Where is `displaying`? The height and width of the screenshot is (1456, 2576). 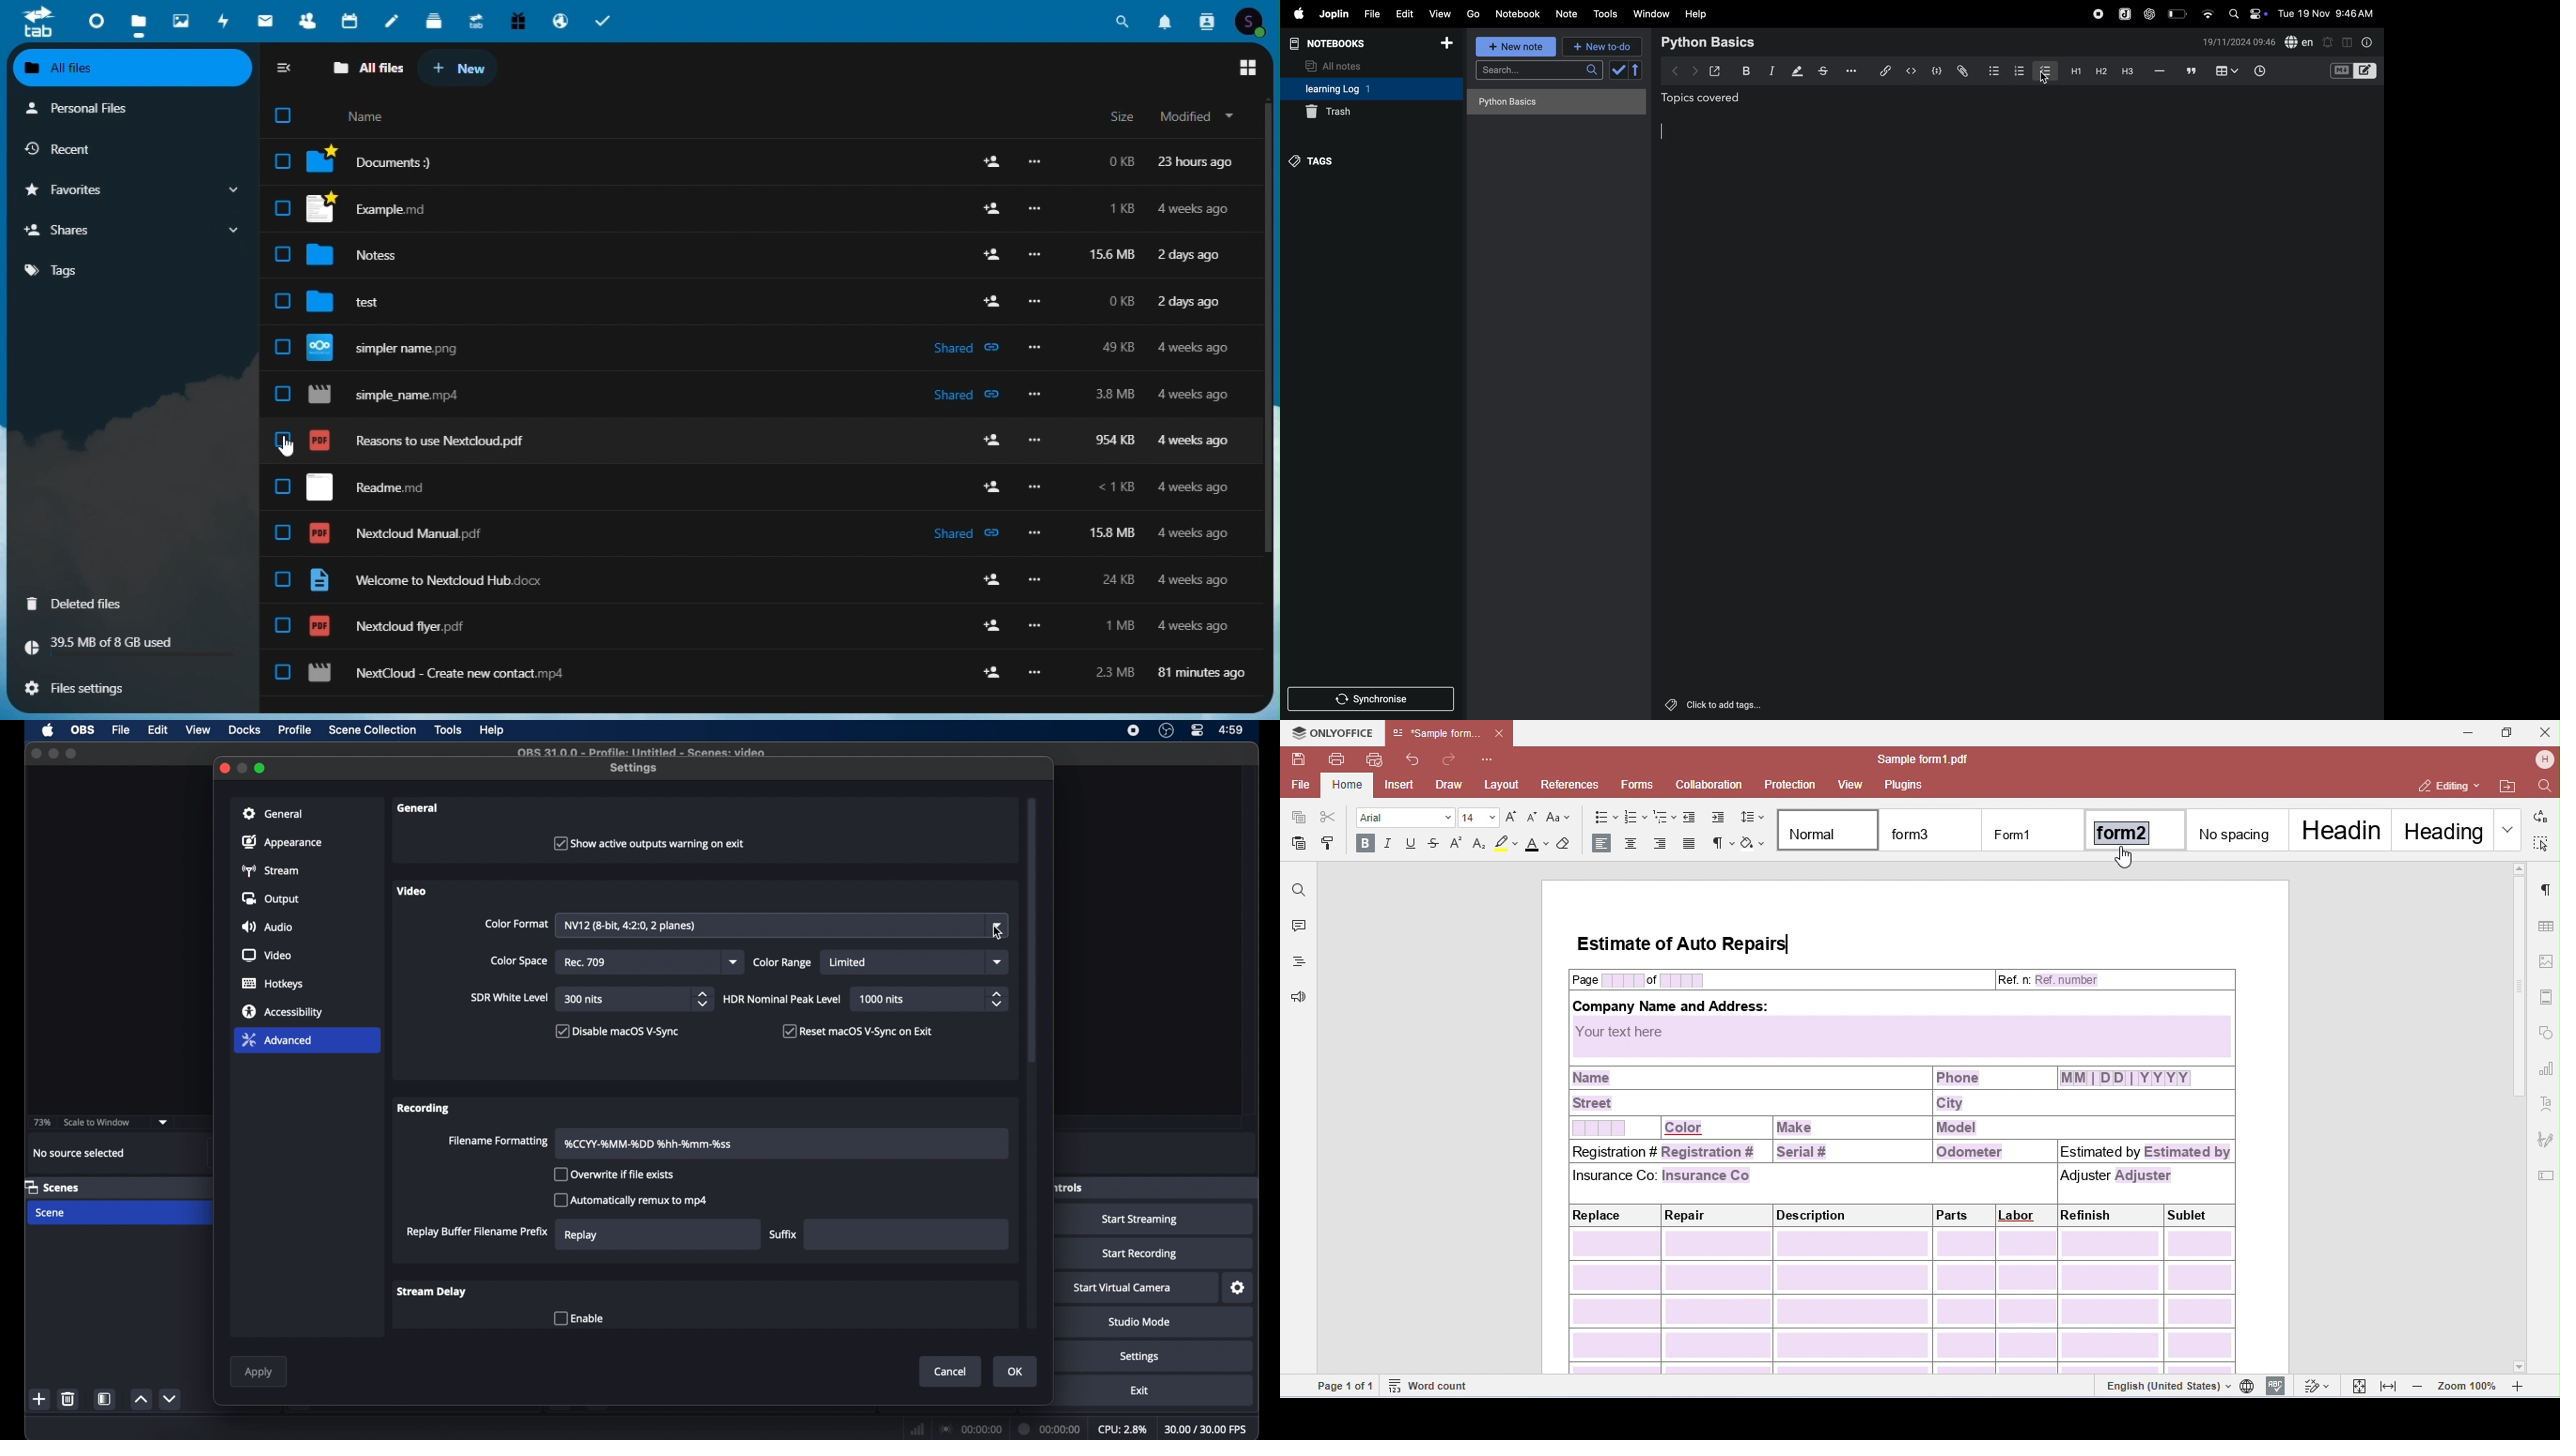 displaying is located at coordinates (1798, 72).